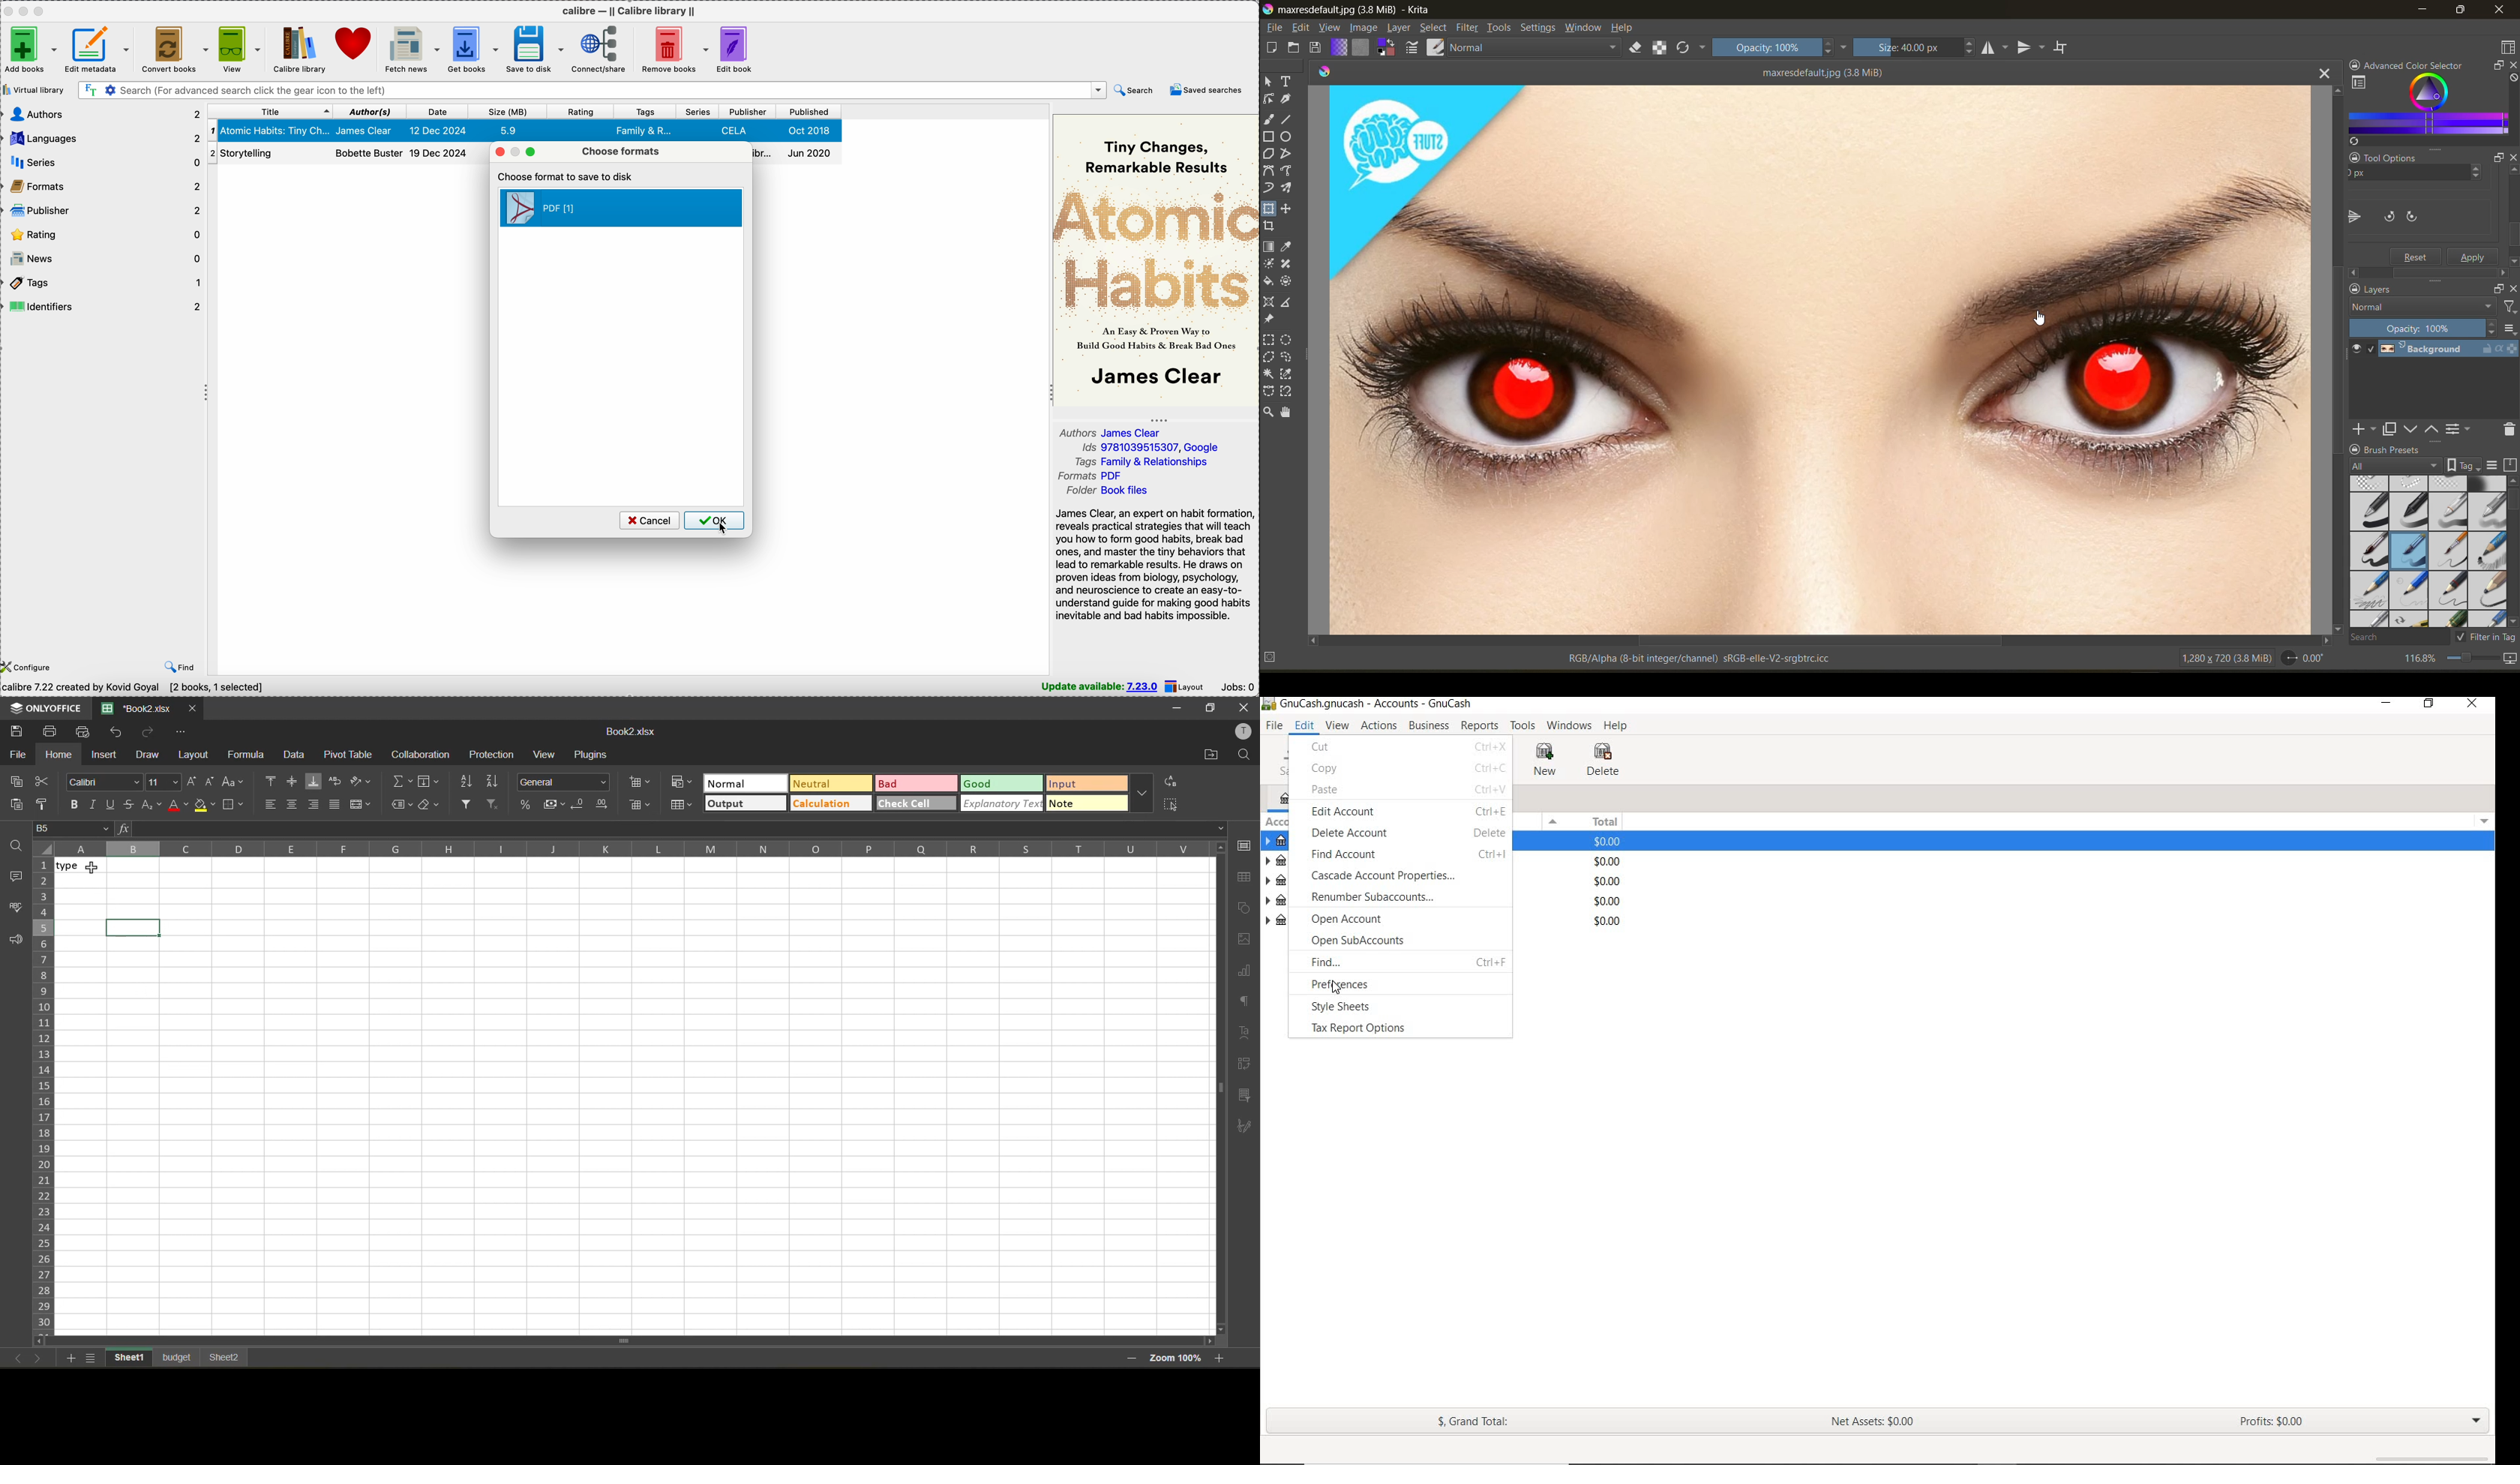  Describe the element at coordinates (1406, 983) in the screenshot. I see `PREFERENCES` at that location.